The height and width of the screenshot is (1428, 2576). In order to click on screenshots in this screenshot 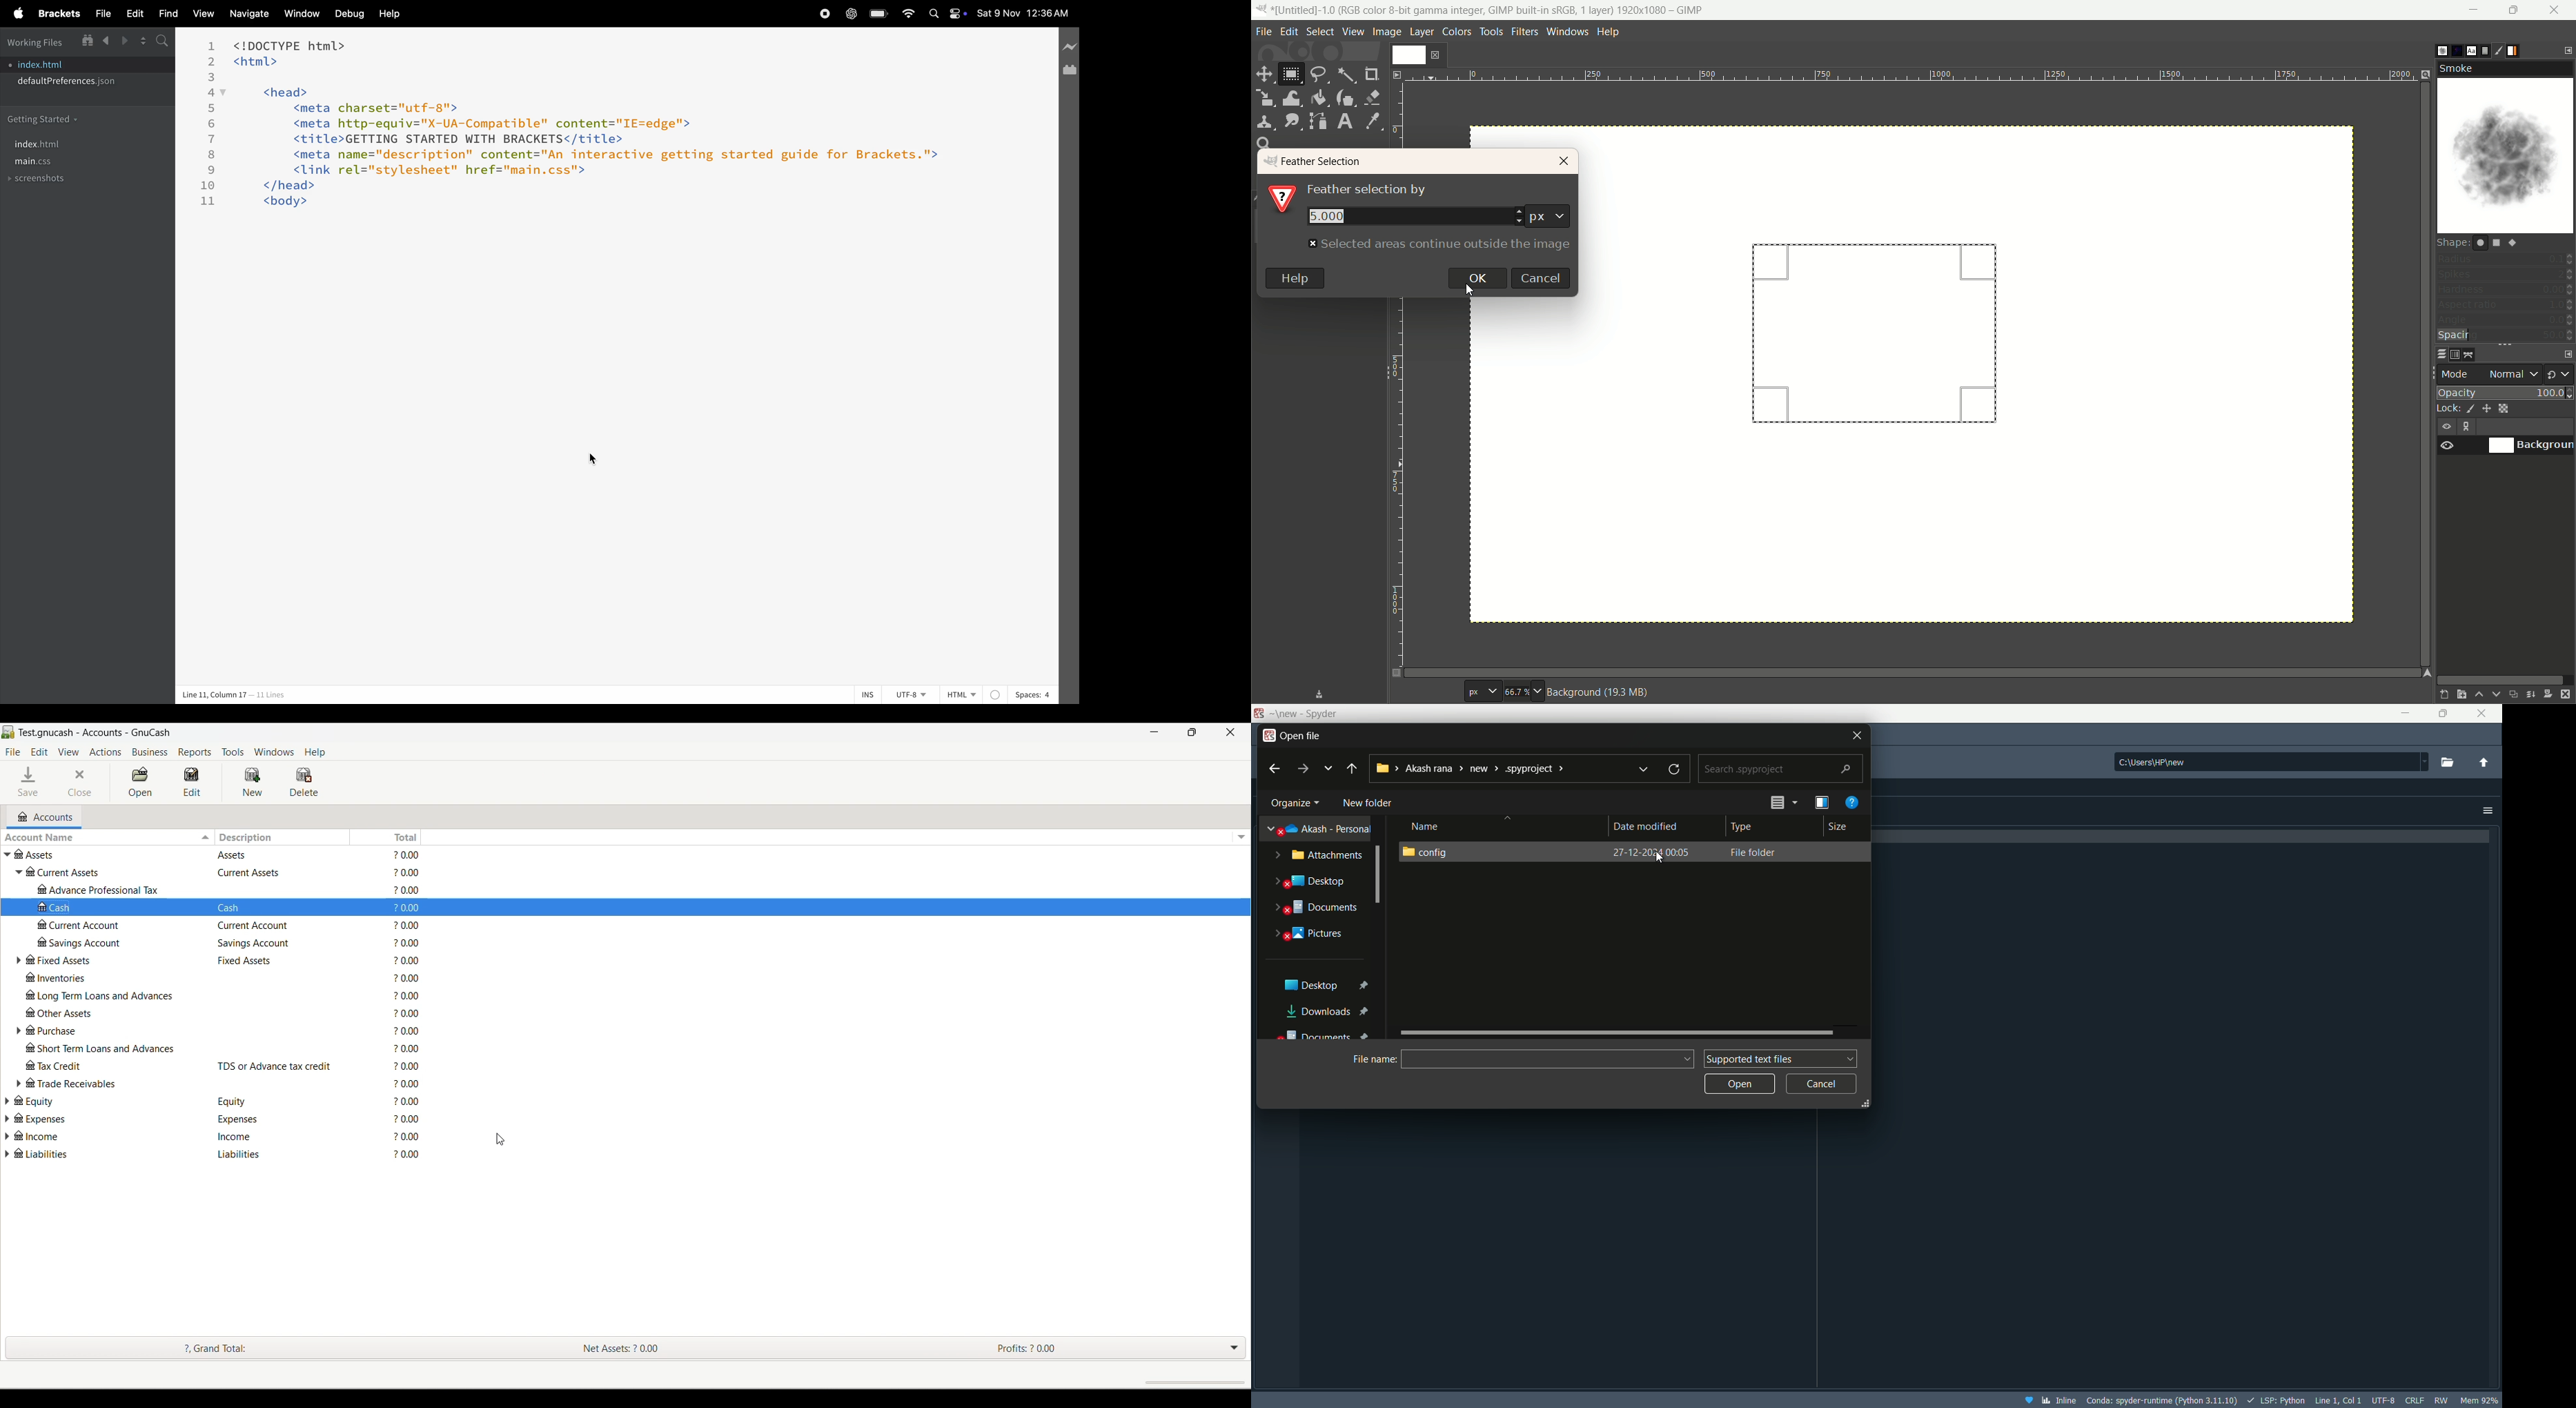, I will do `click(39, 182)`.